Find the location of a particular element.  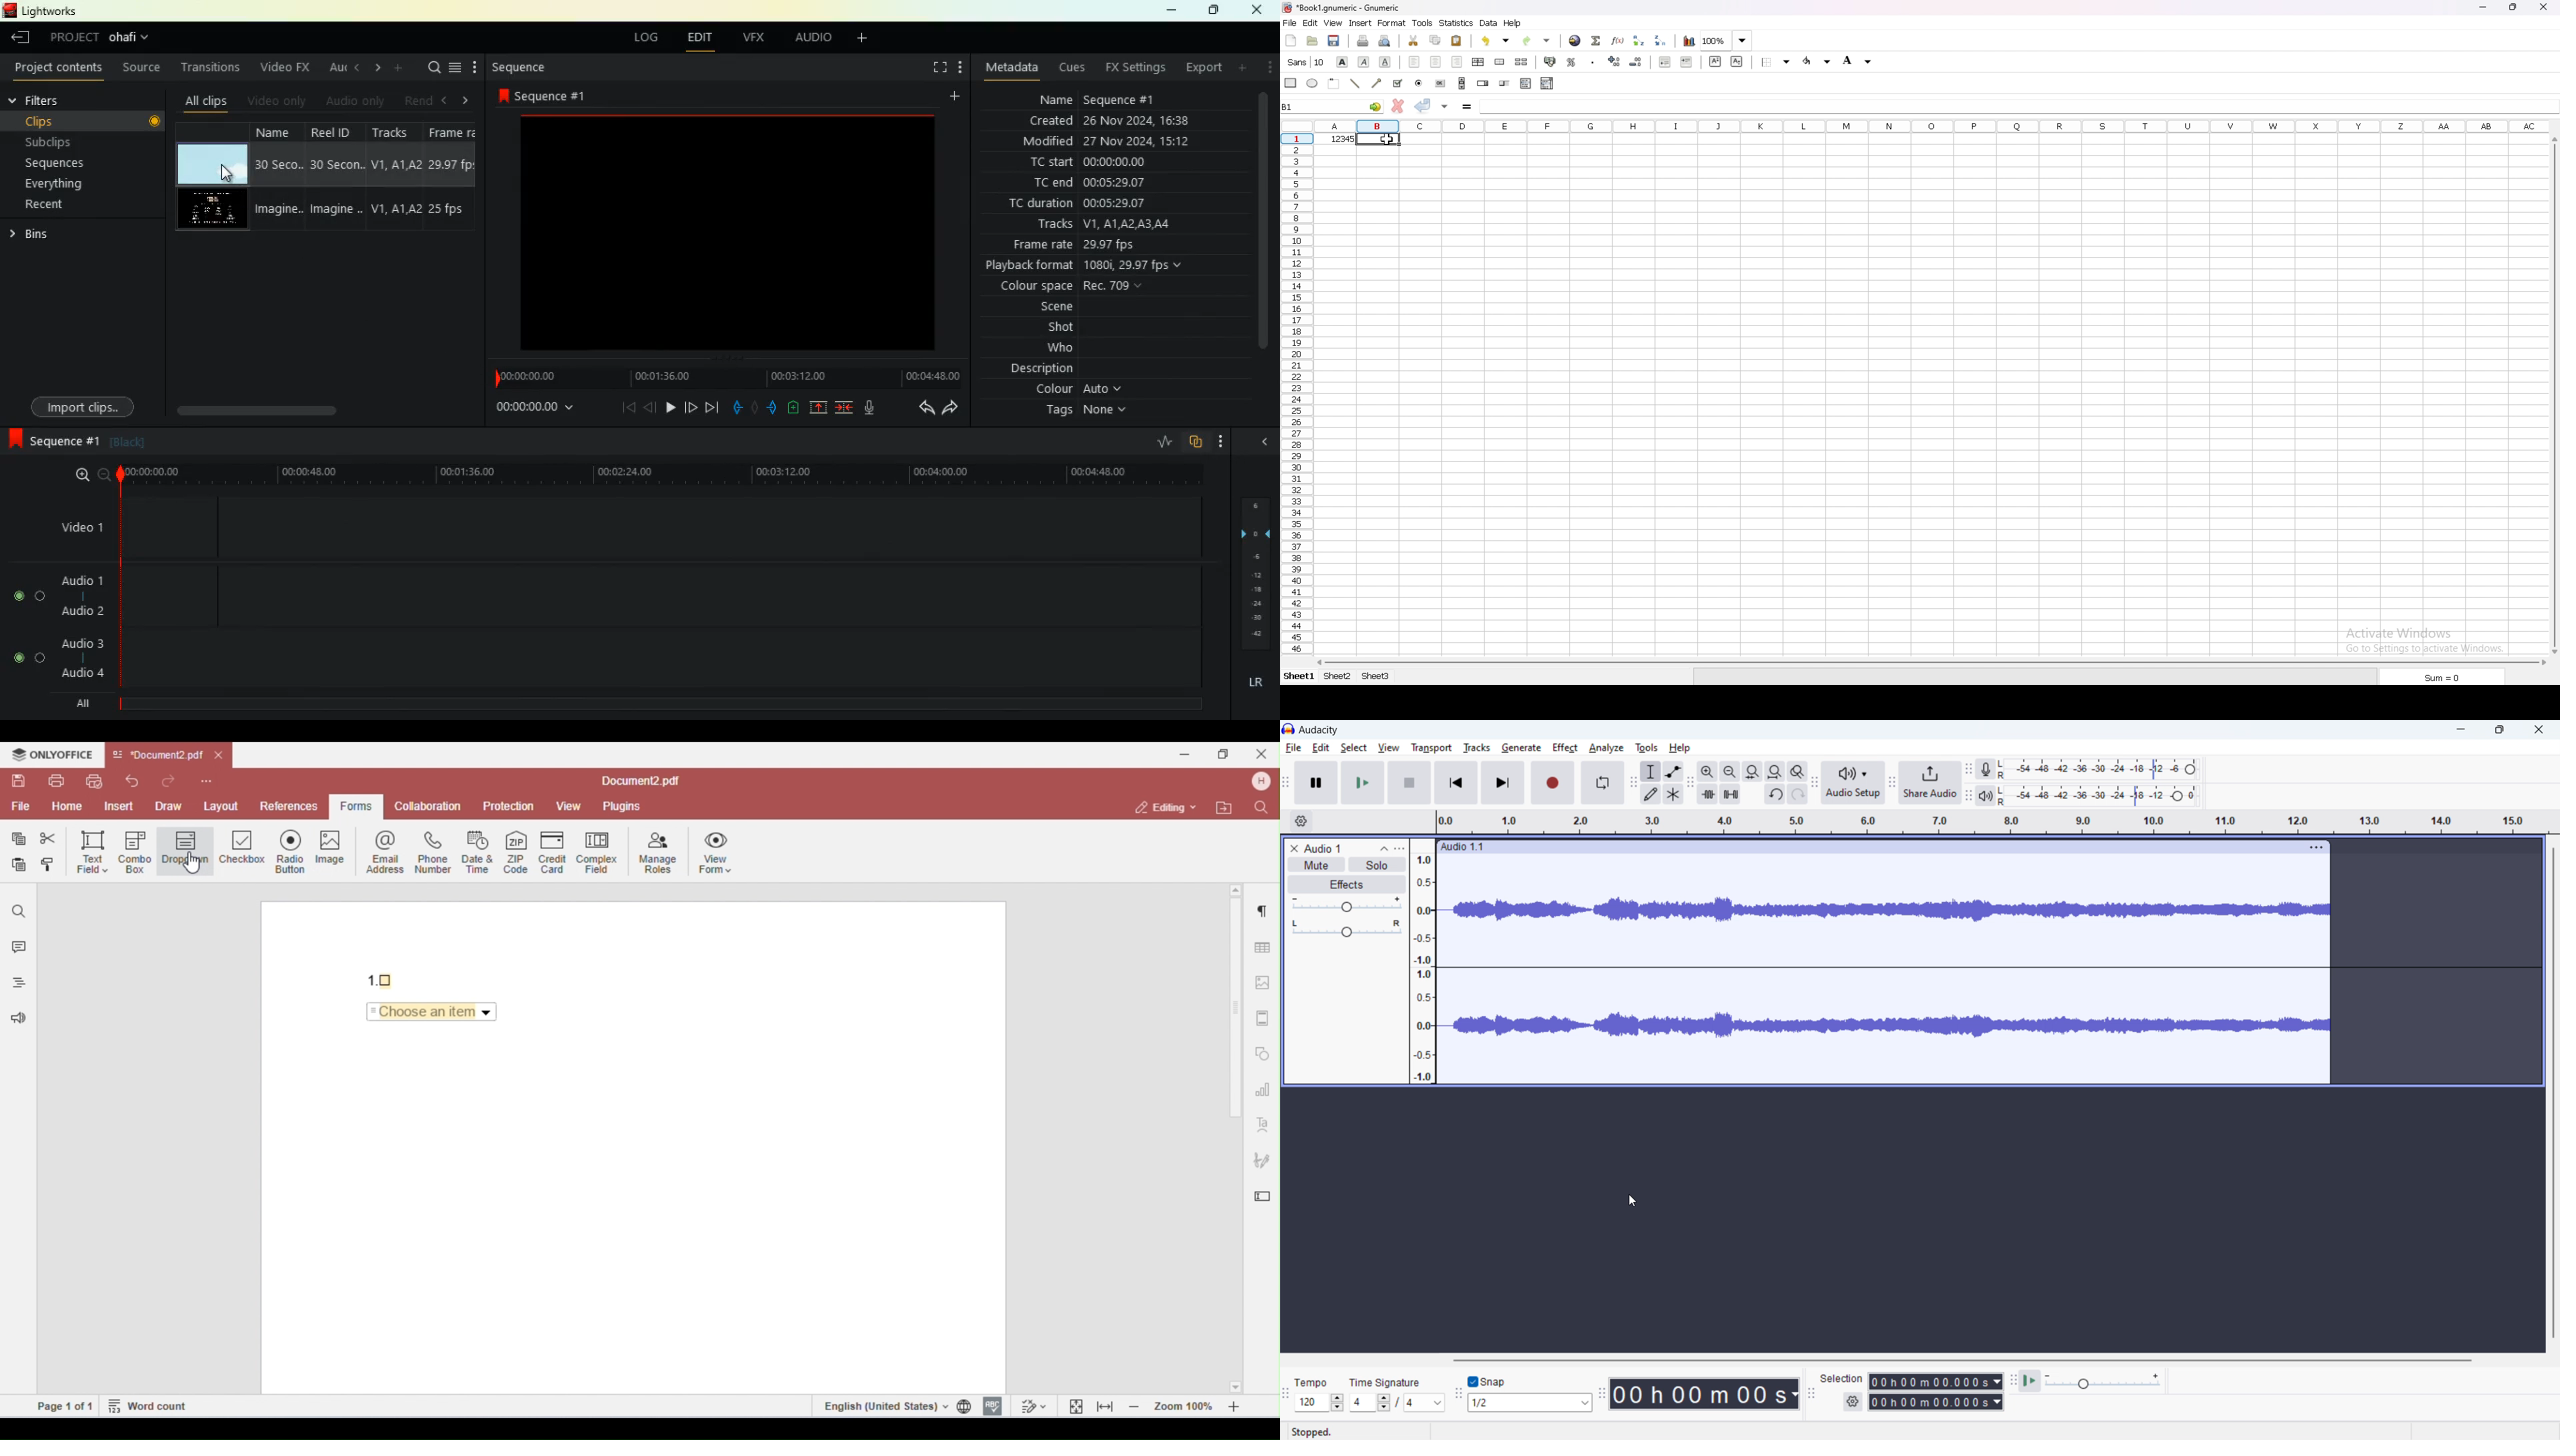

summation is located at coordinates (1597, 41).